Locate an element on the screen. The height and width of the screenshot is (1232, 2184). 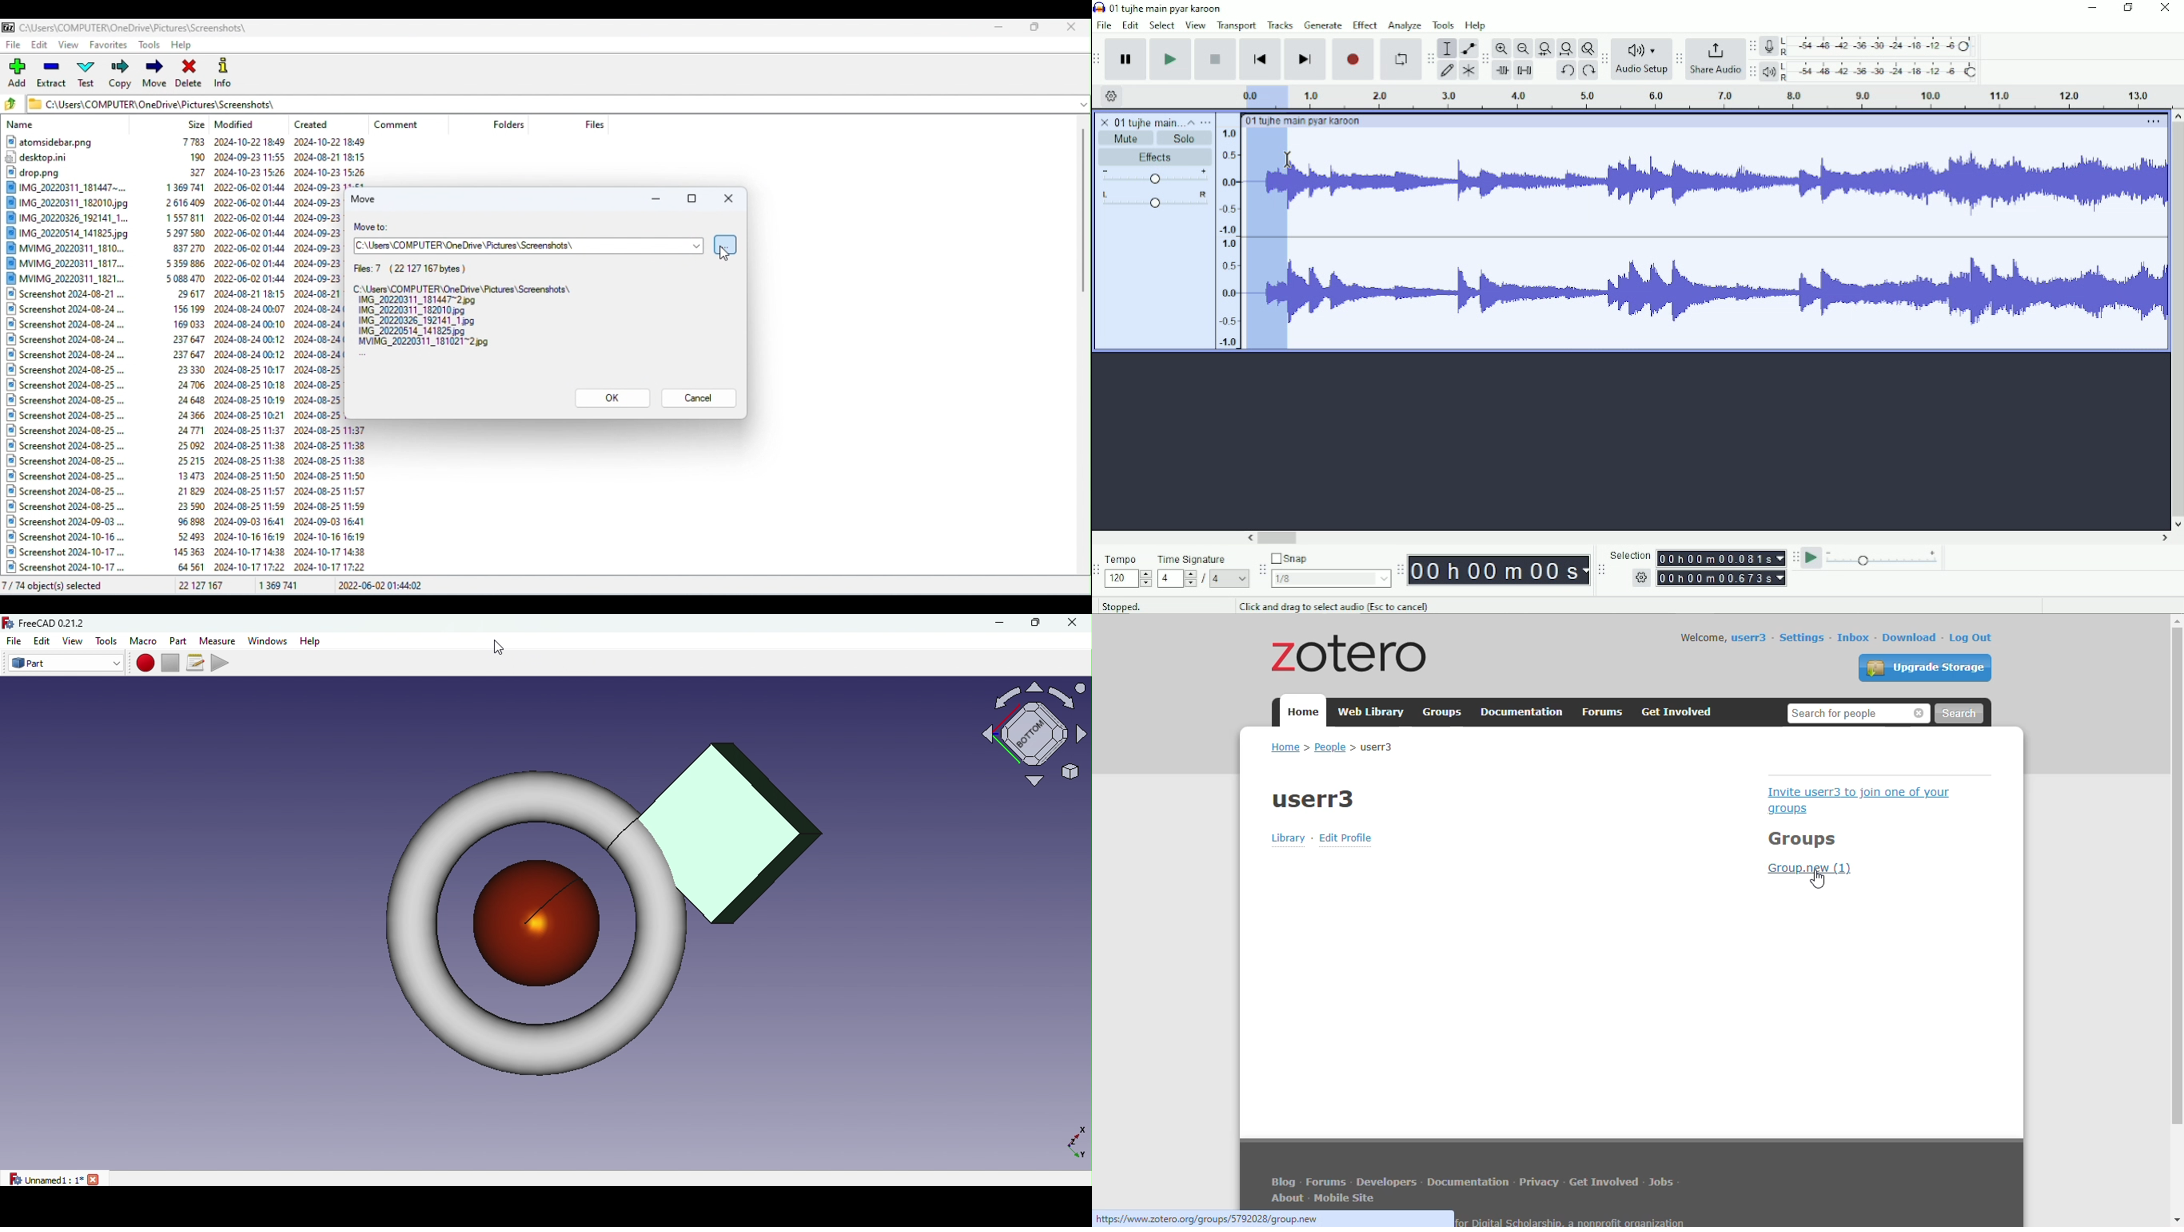
Switch between workbenches is located at coordinates (62, 664).